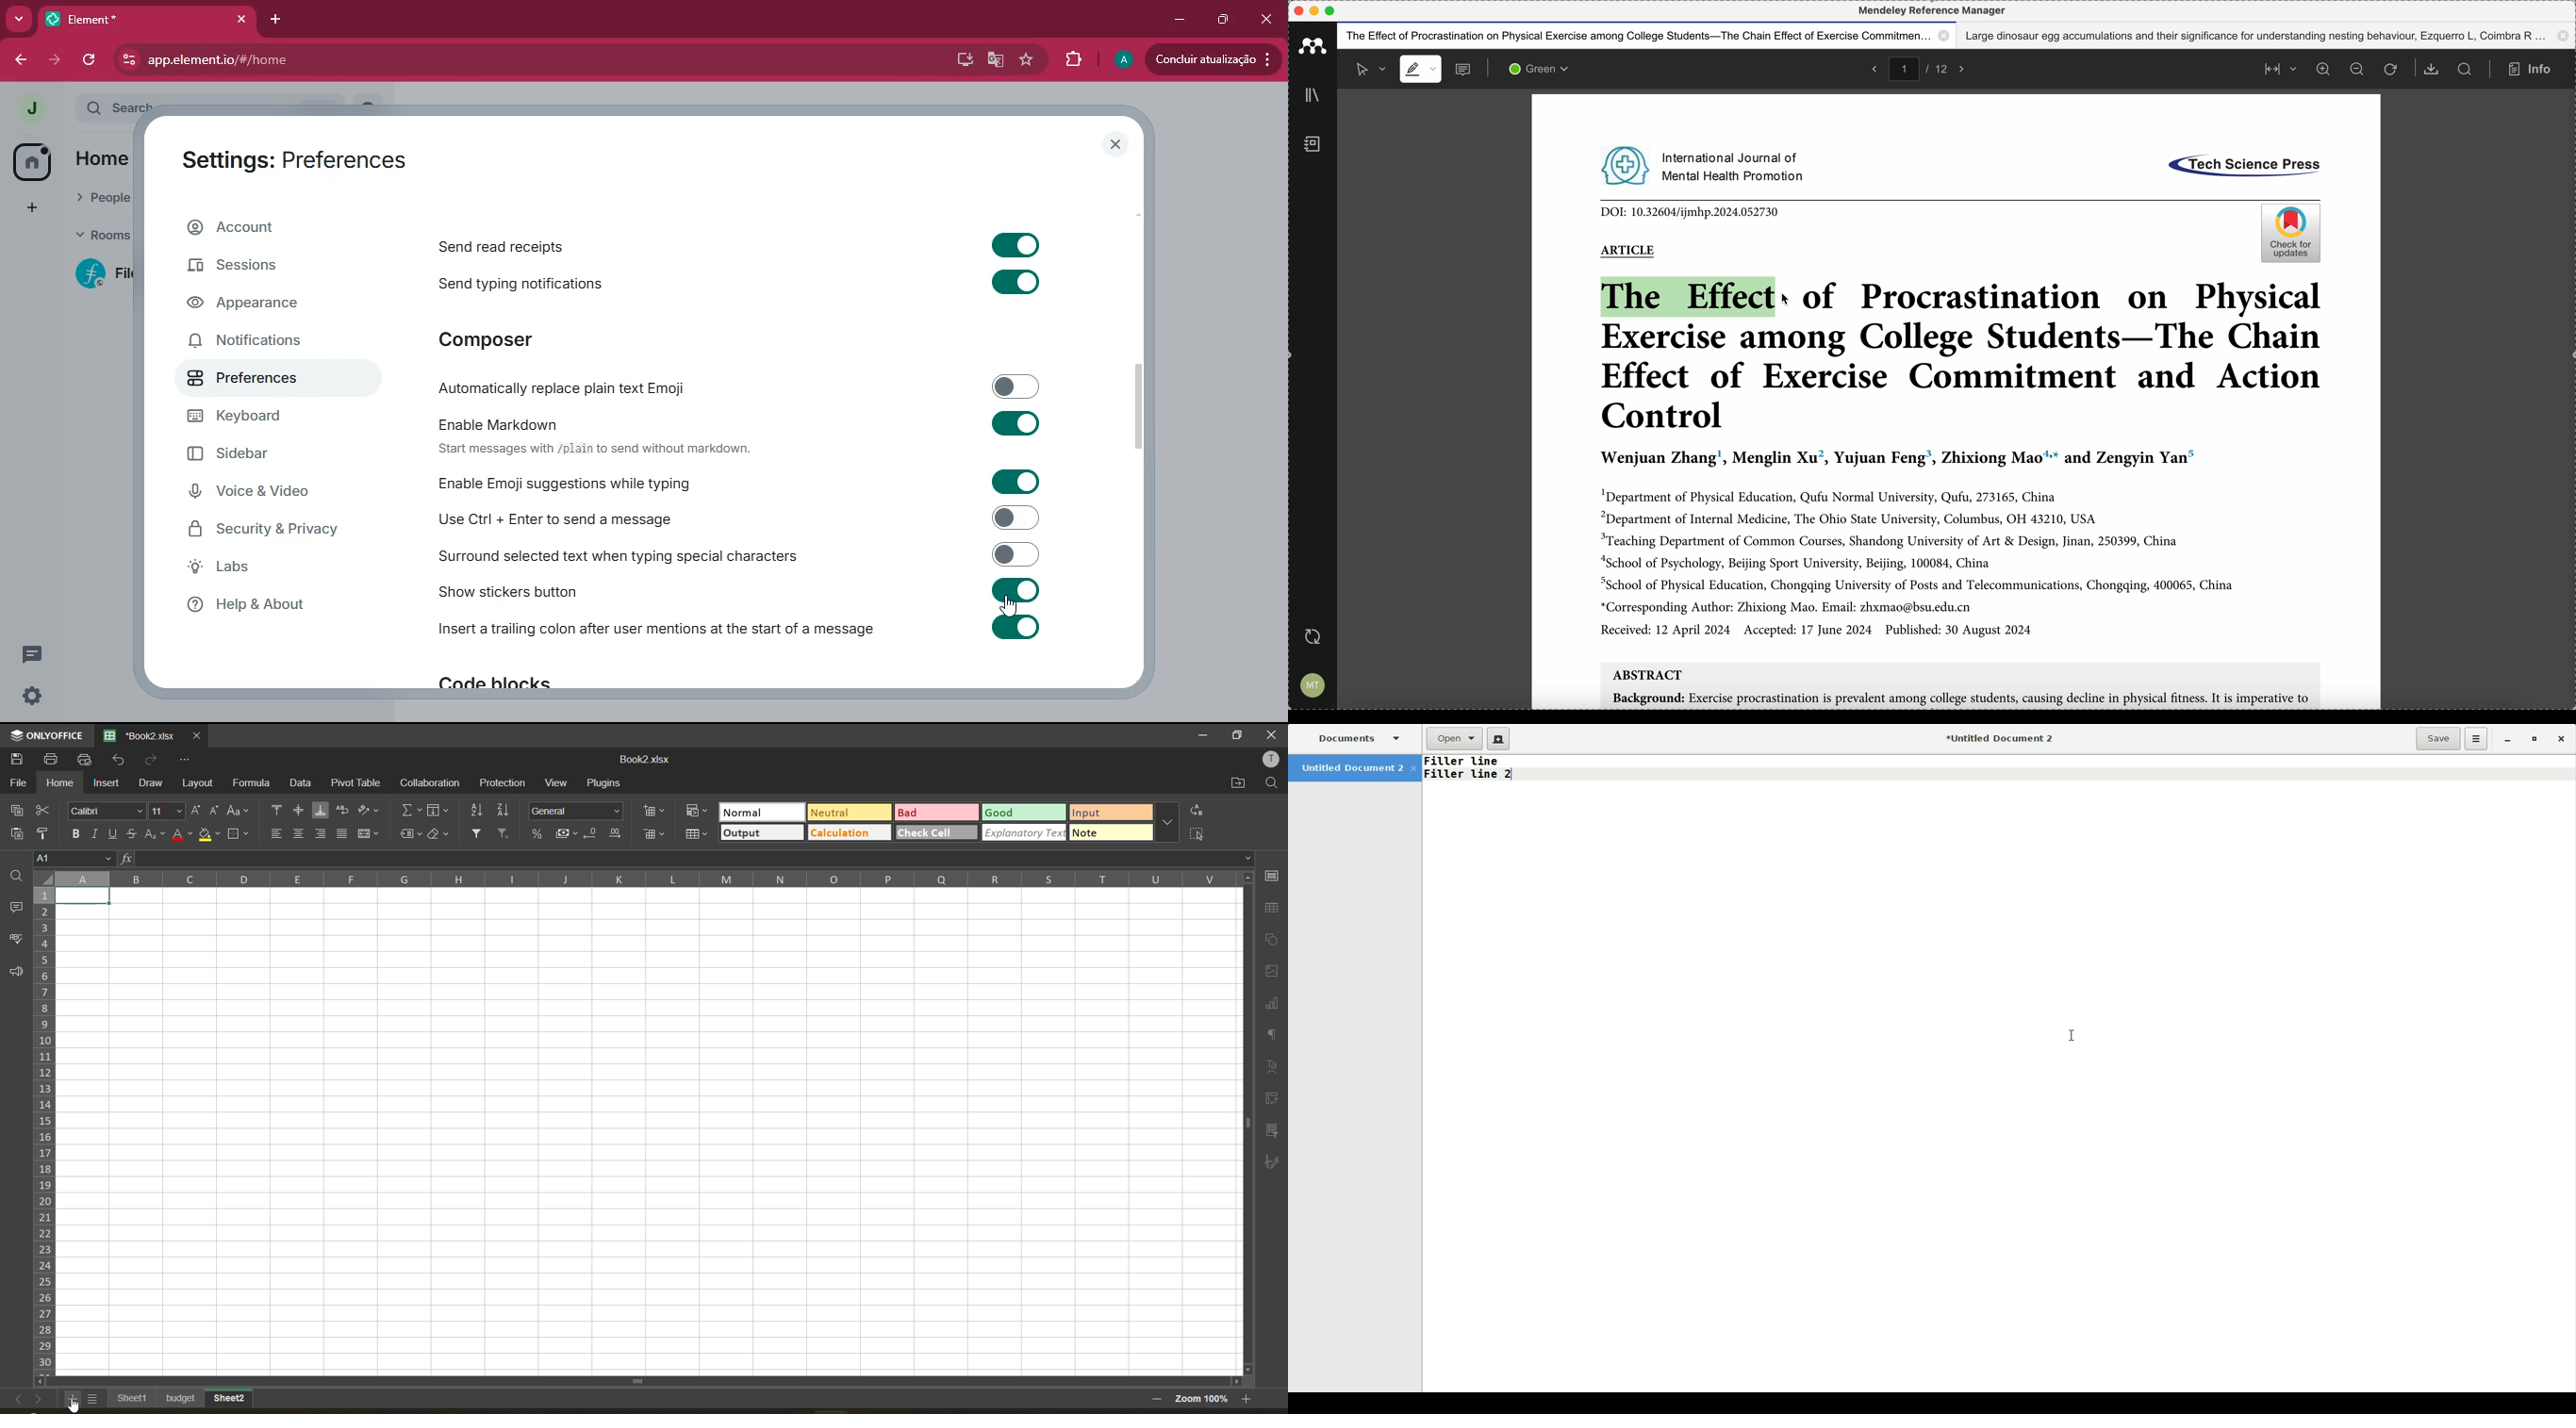 The image size is (2576, 1428). I want to click on explanatory text, so click(1024, 833).